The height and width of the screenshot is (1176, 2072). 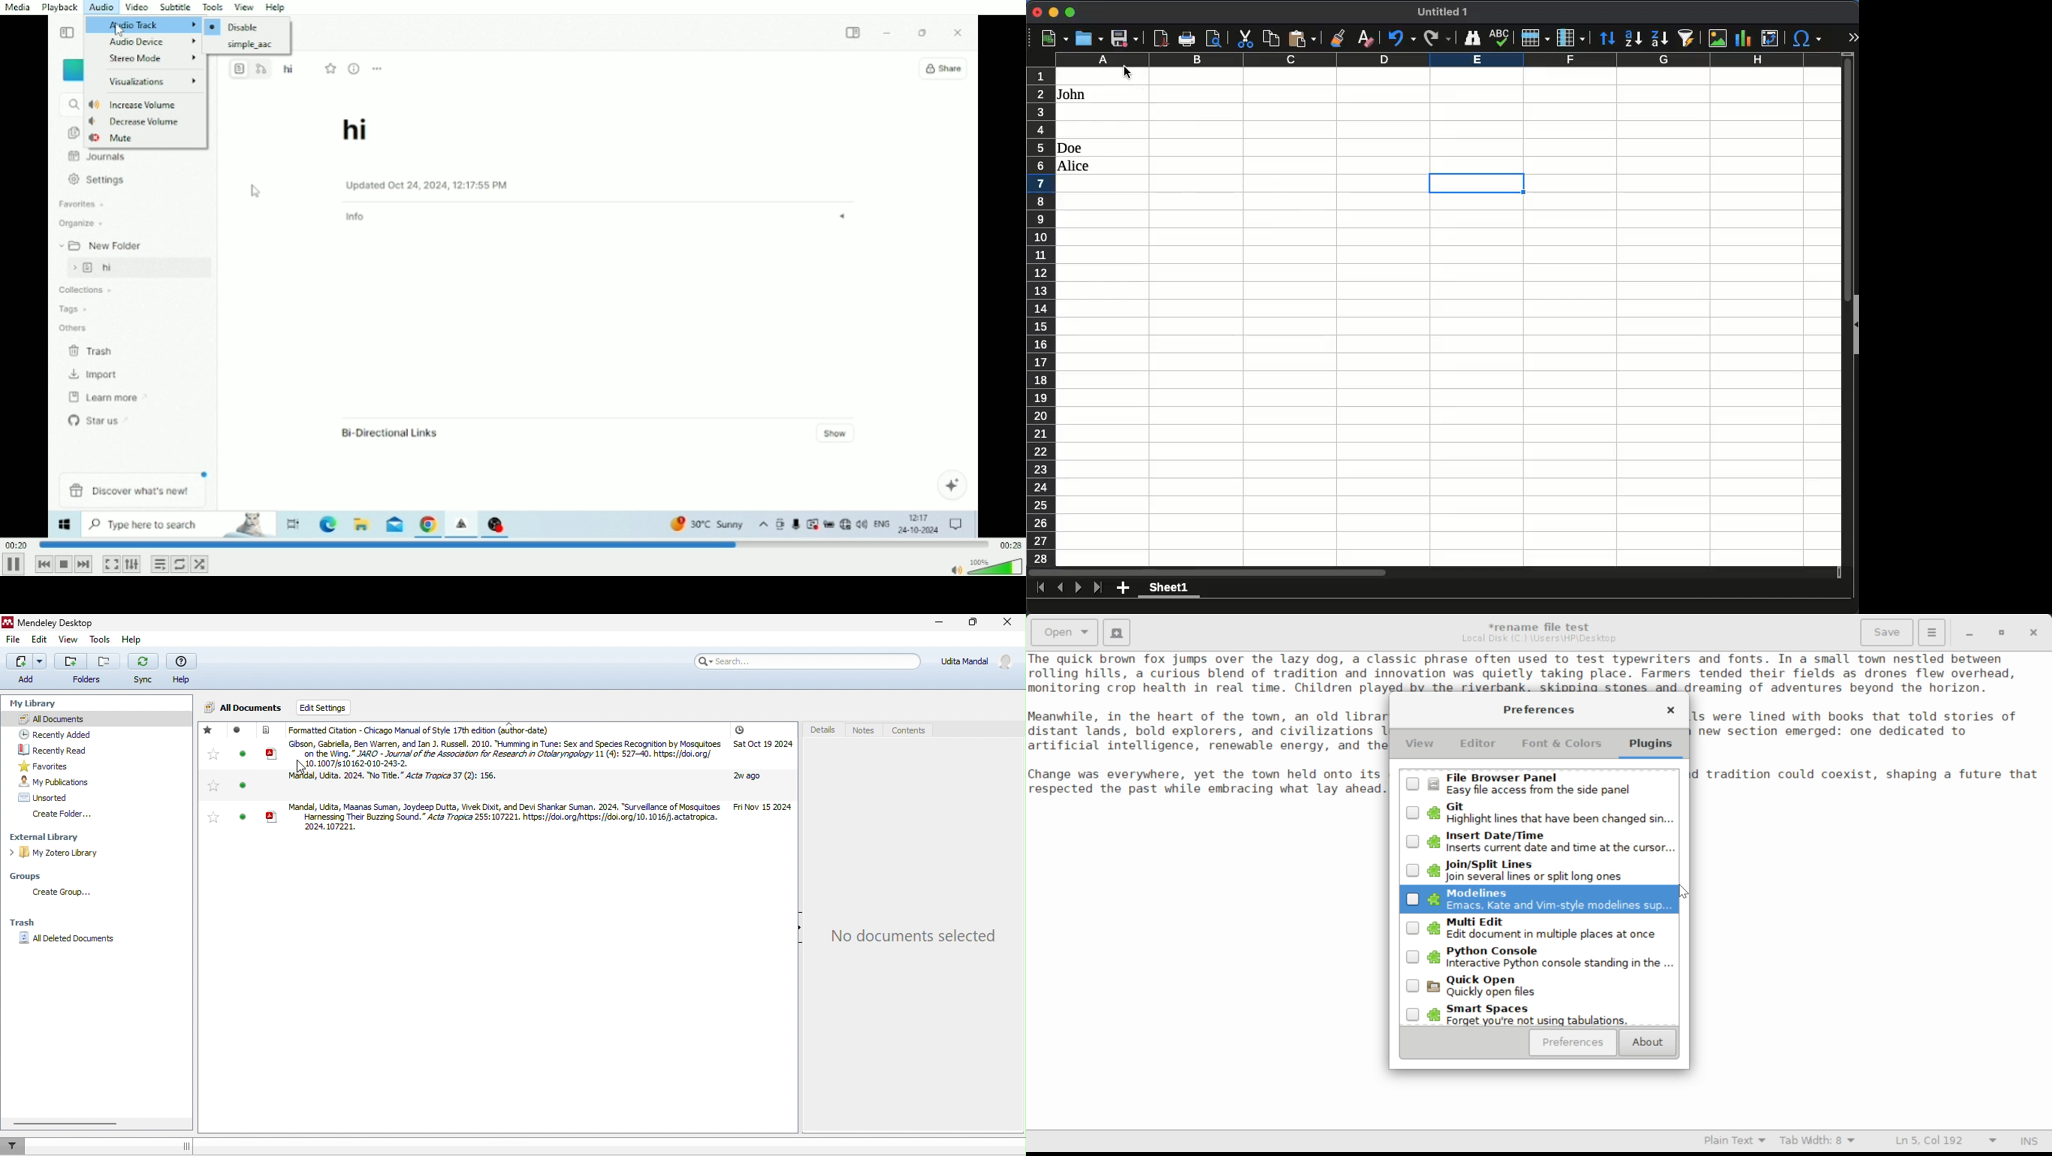 I want to click on sync, so click(x=143, y=669).